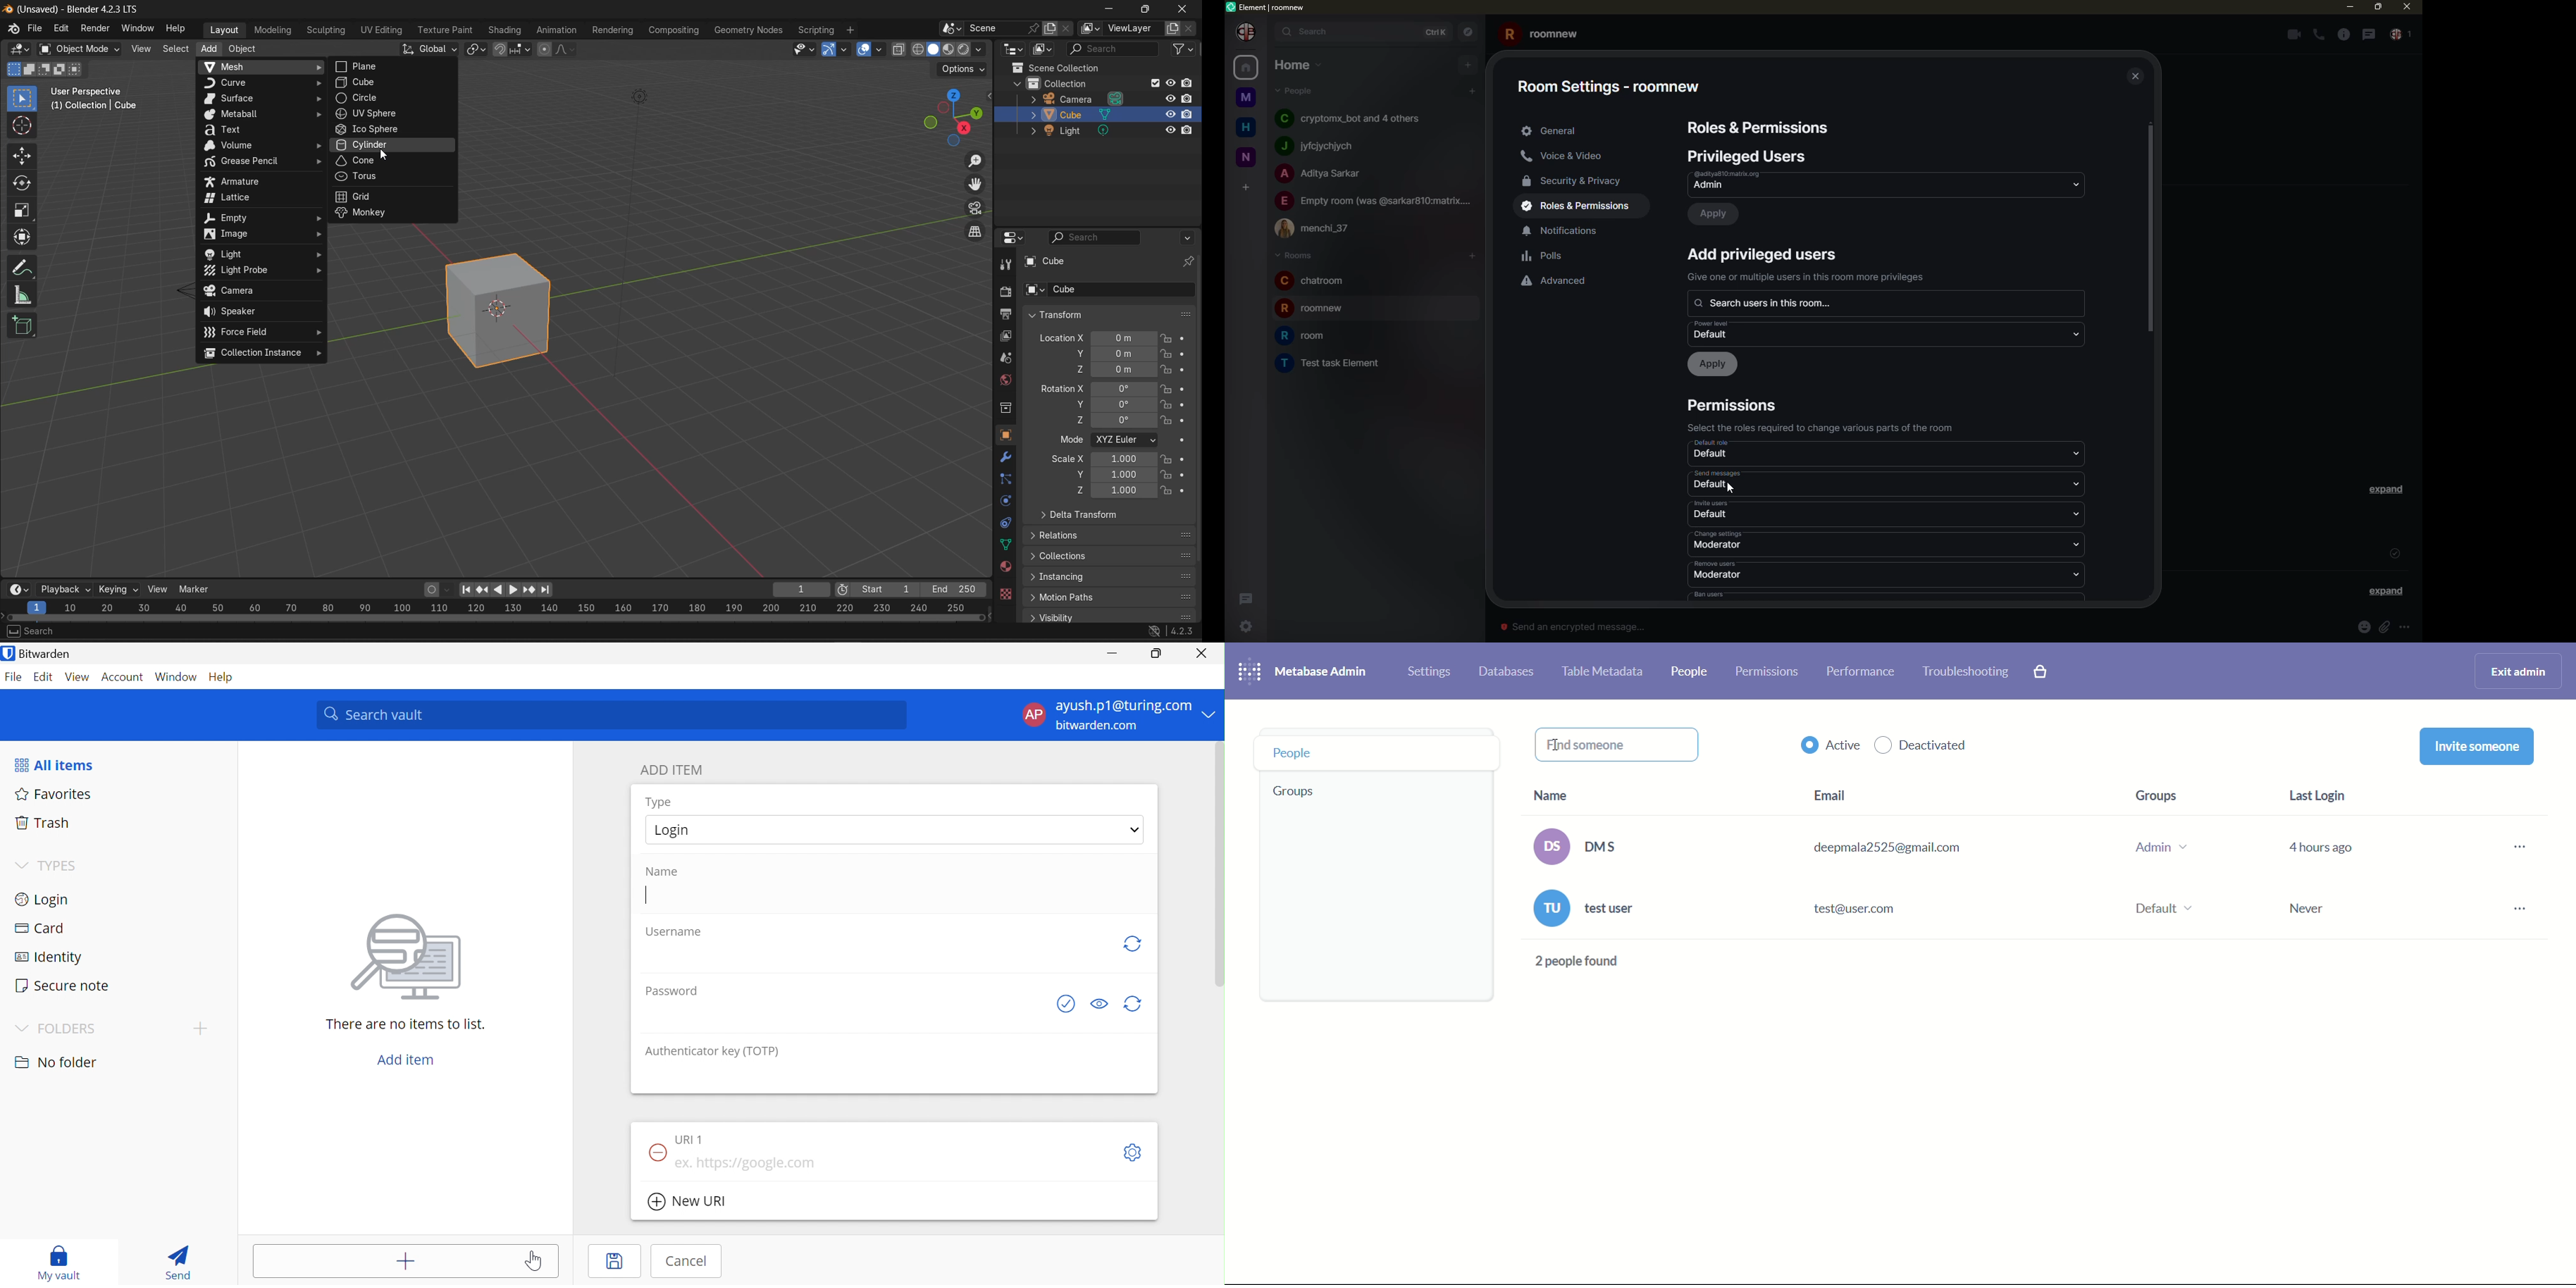 The height and width of the screenshot is (1288, 2576). What do you see at coordinates (409, 959) in the screenshot?
I see `Image` at bounding box center [409, 959].